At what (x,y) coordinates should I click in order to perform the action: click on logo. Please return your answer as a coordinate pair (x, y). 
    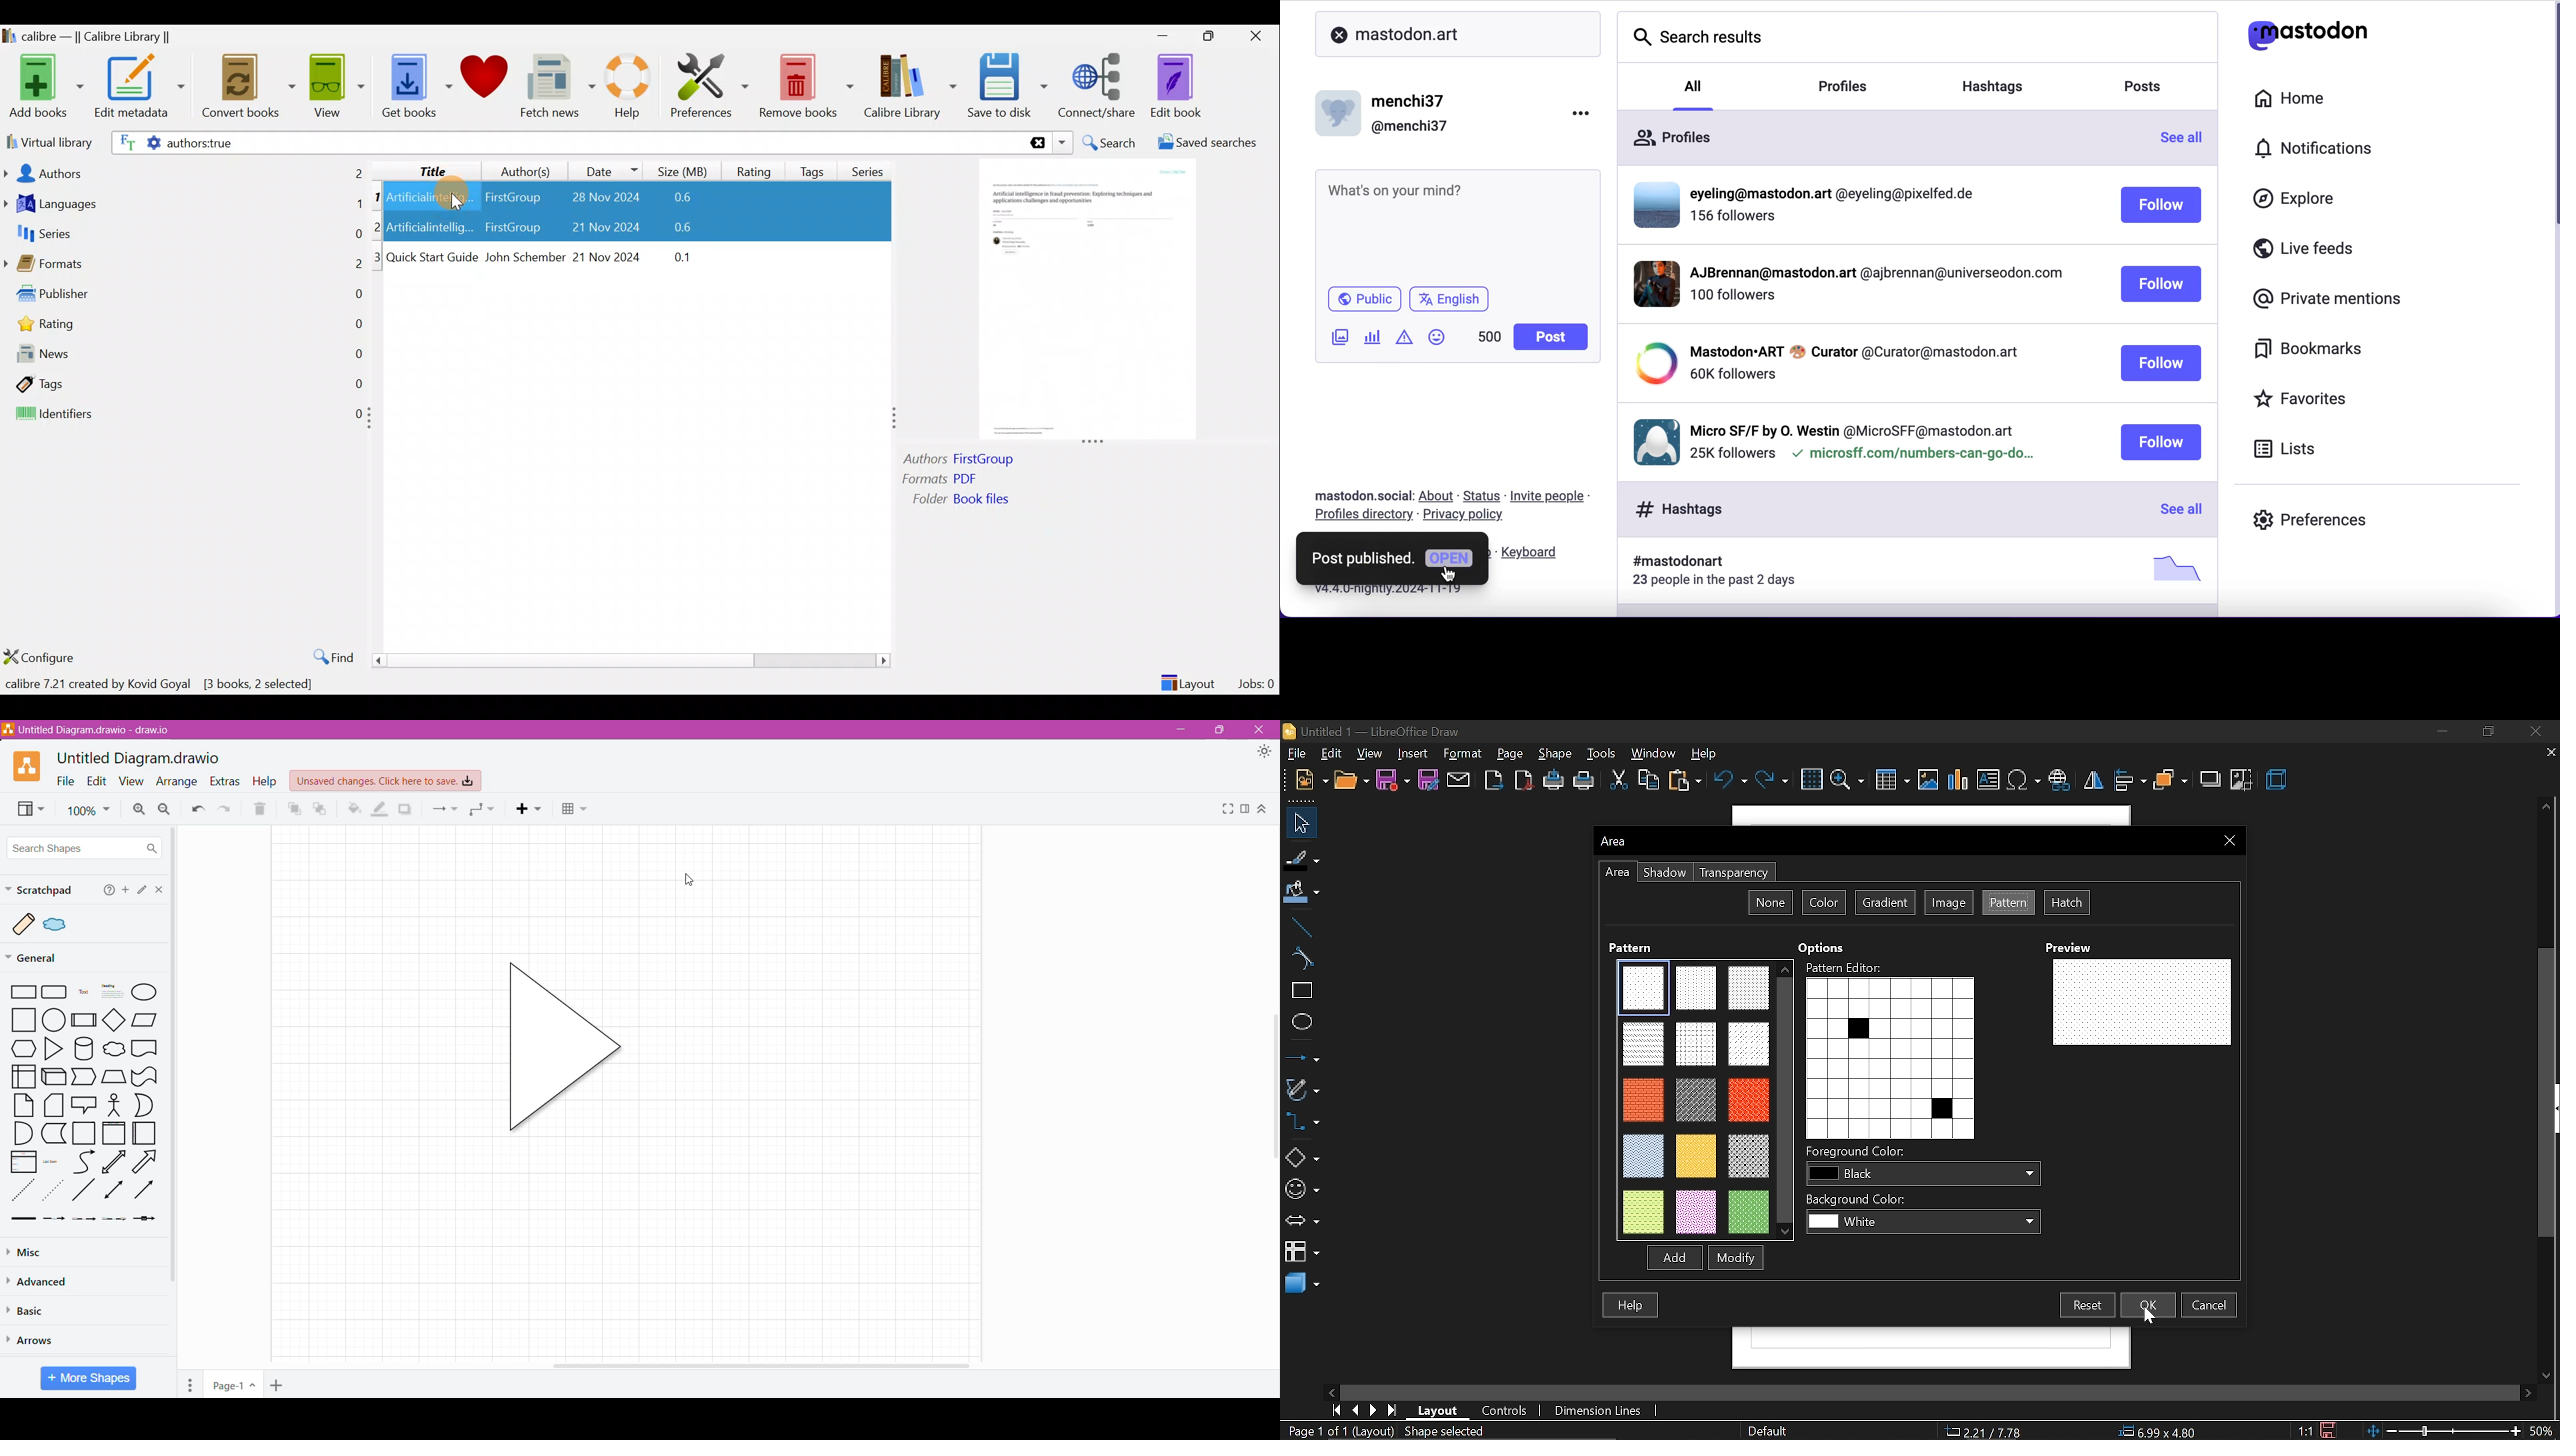
    Looking at the image, I should click on (1288, 730).